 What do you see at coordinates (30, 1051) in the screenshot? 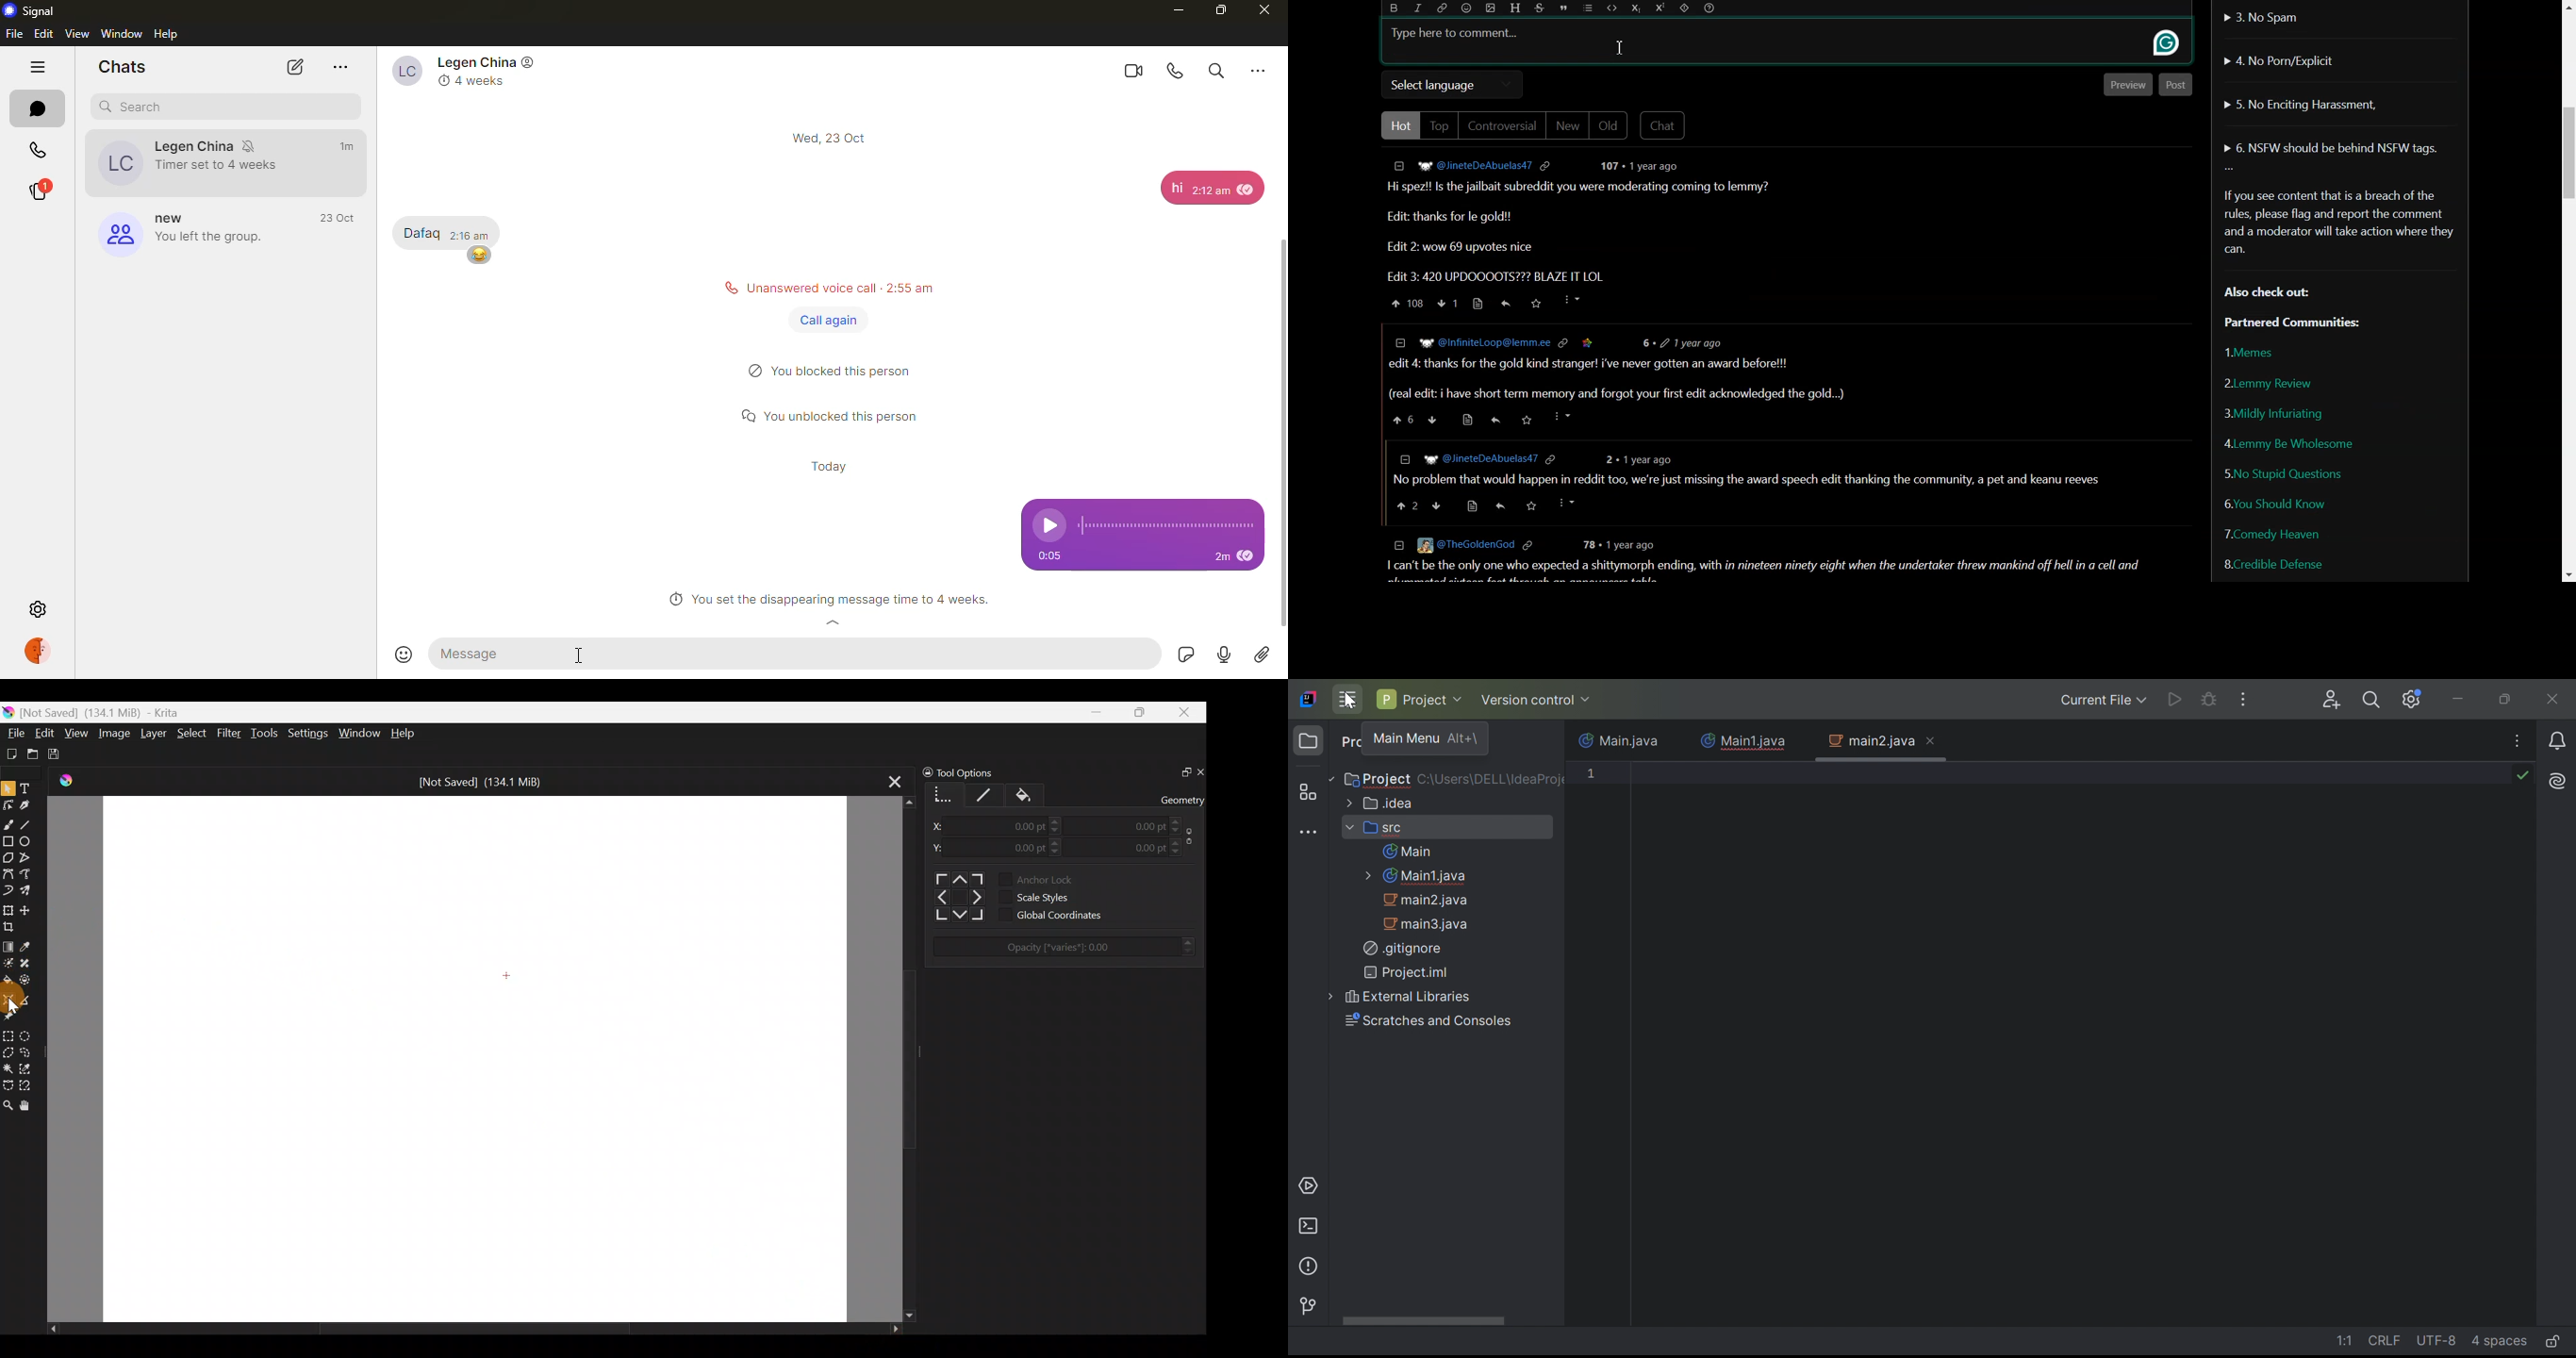
I see `Freehand selection tool` at bounding box center [30, 1051].